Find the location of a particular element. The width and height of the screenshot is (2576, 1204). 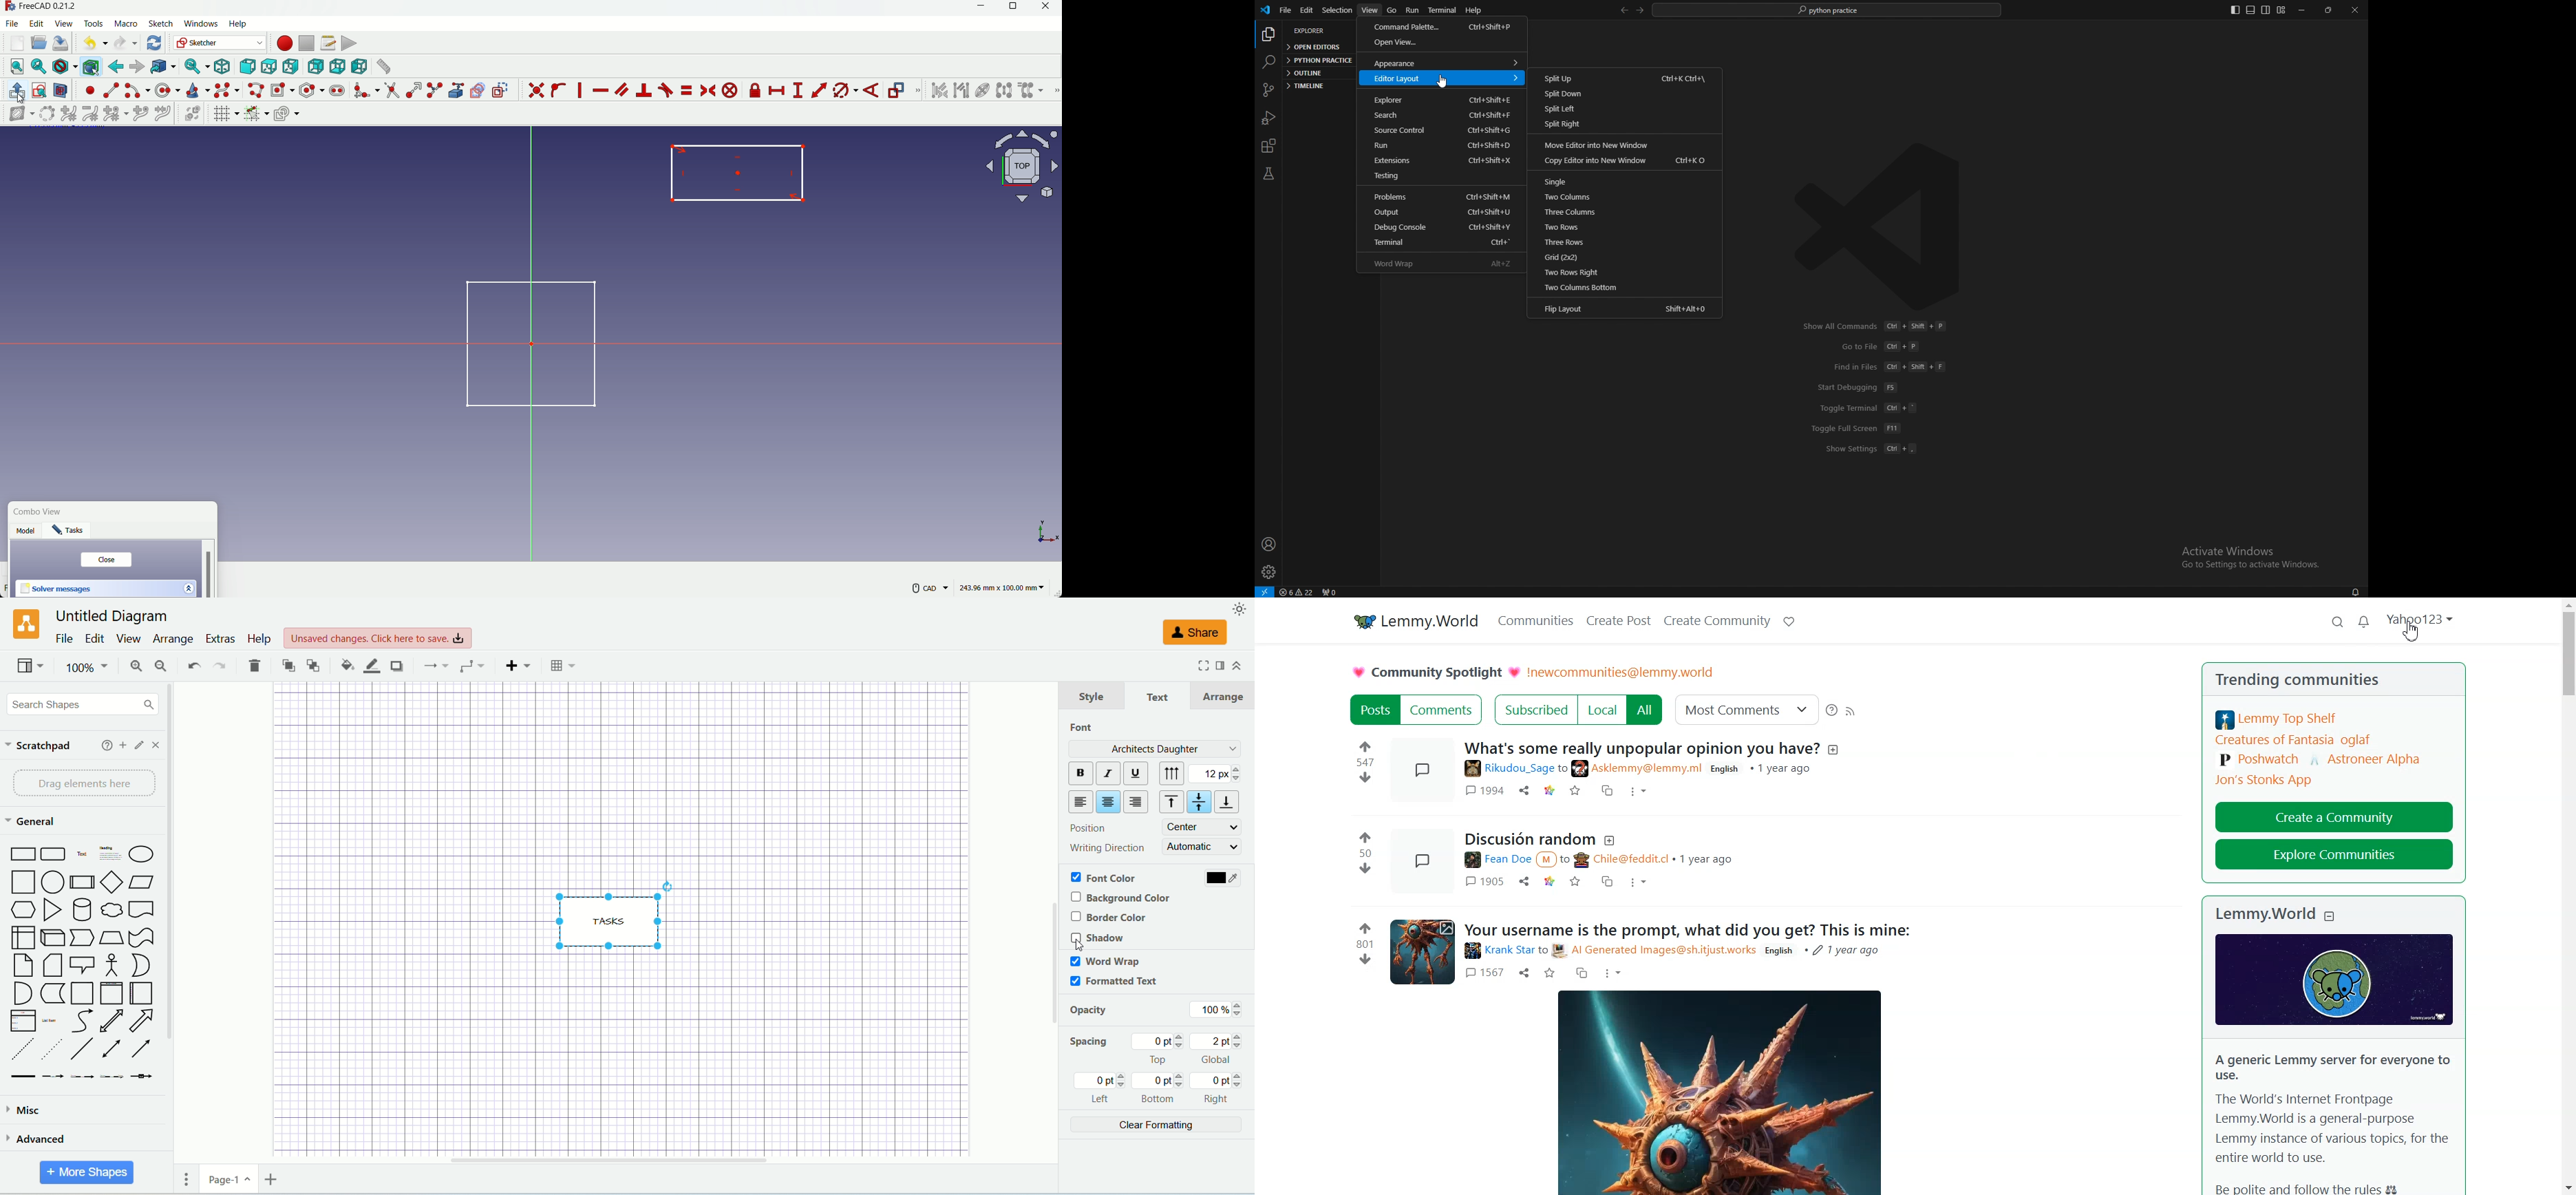

copy editor into new window ctrl+k o is located at coordinates (1622, 160).